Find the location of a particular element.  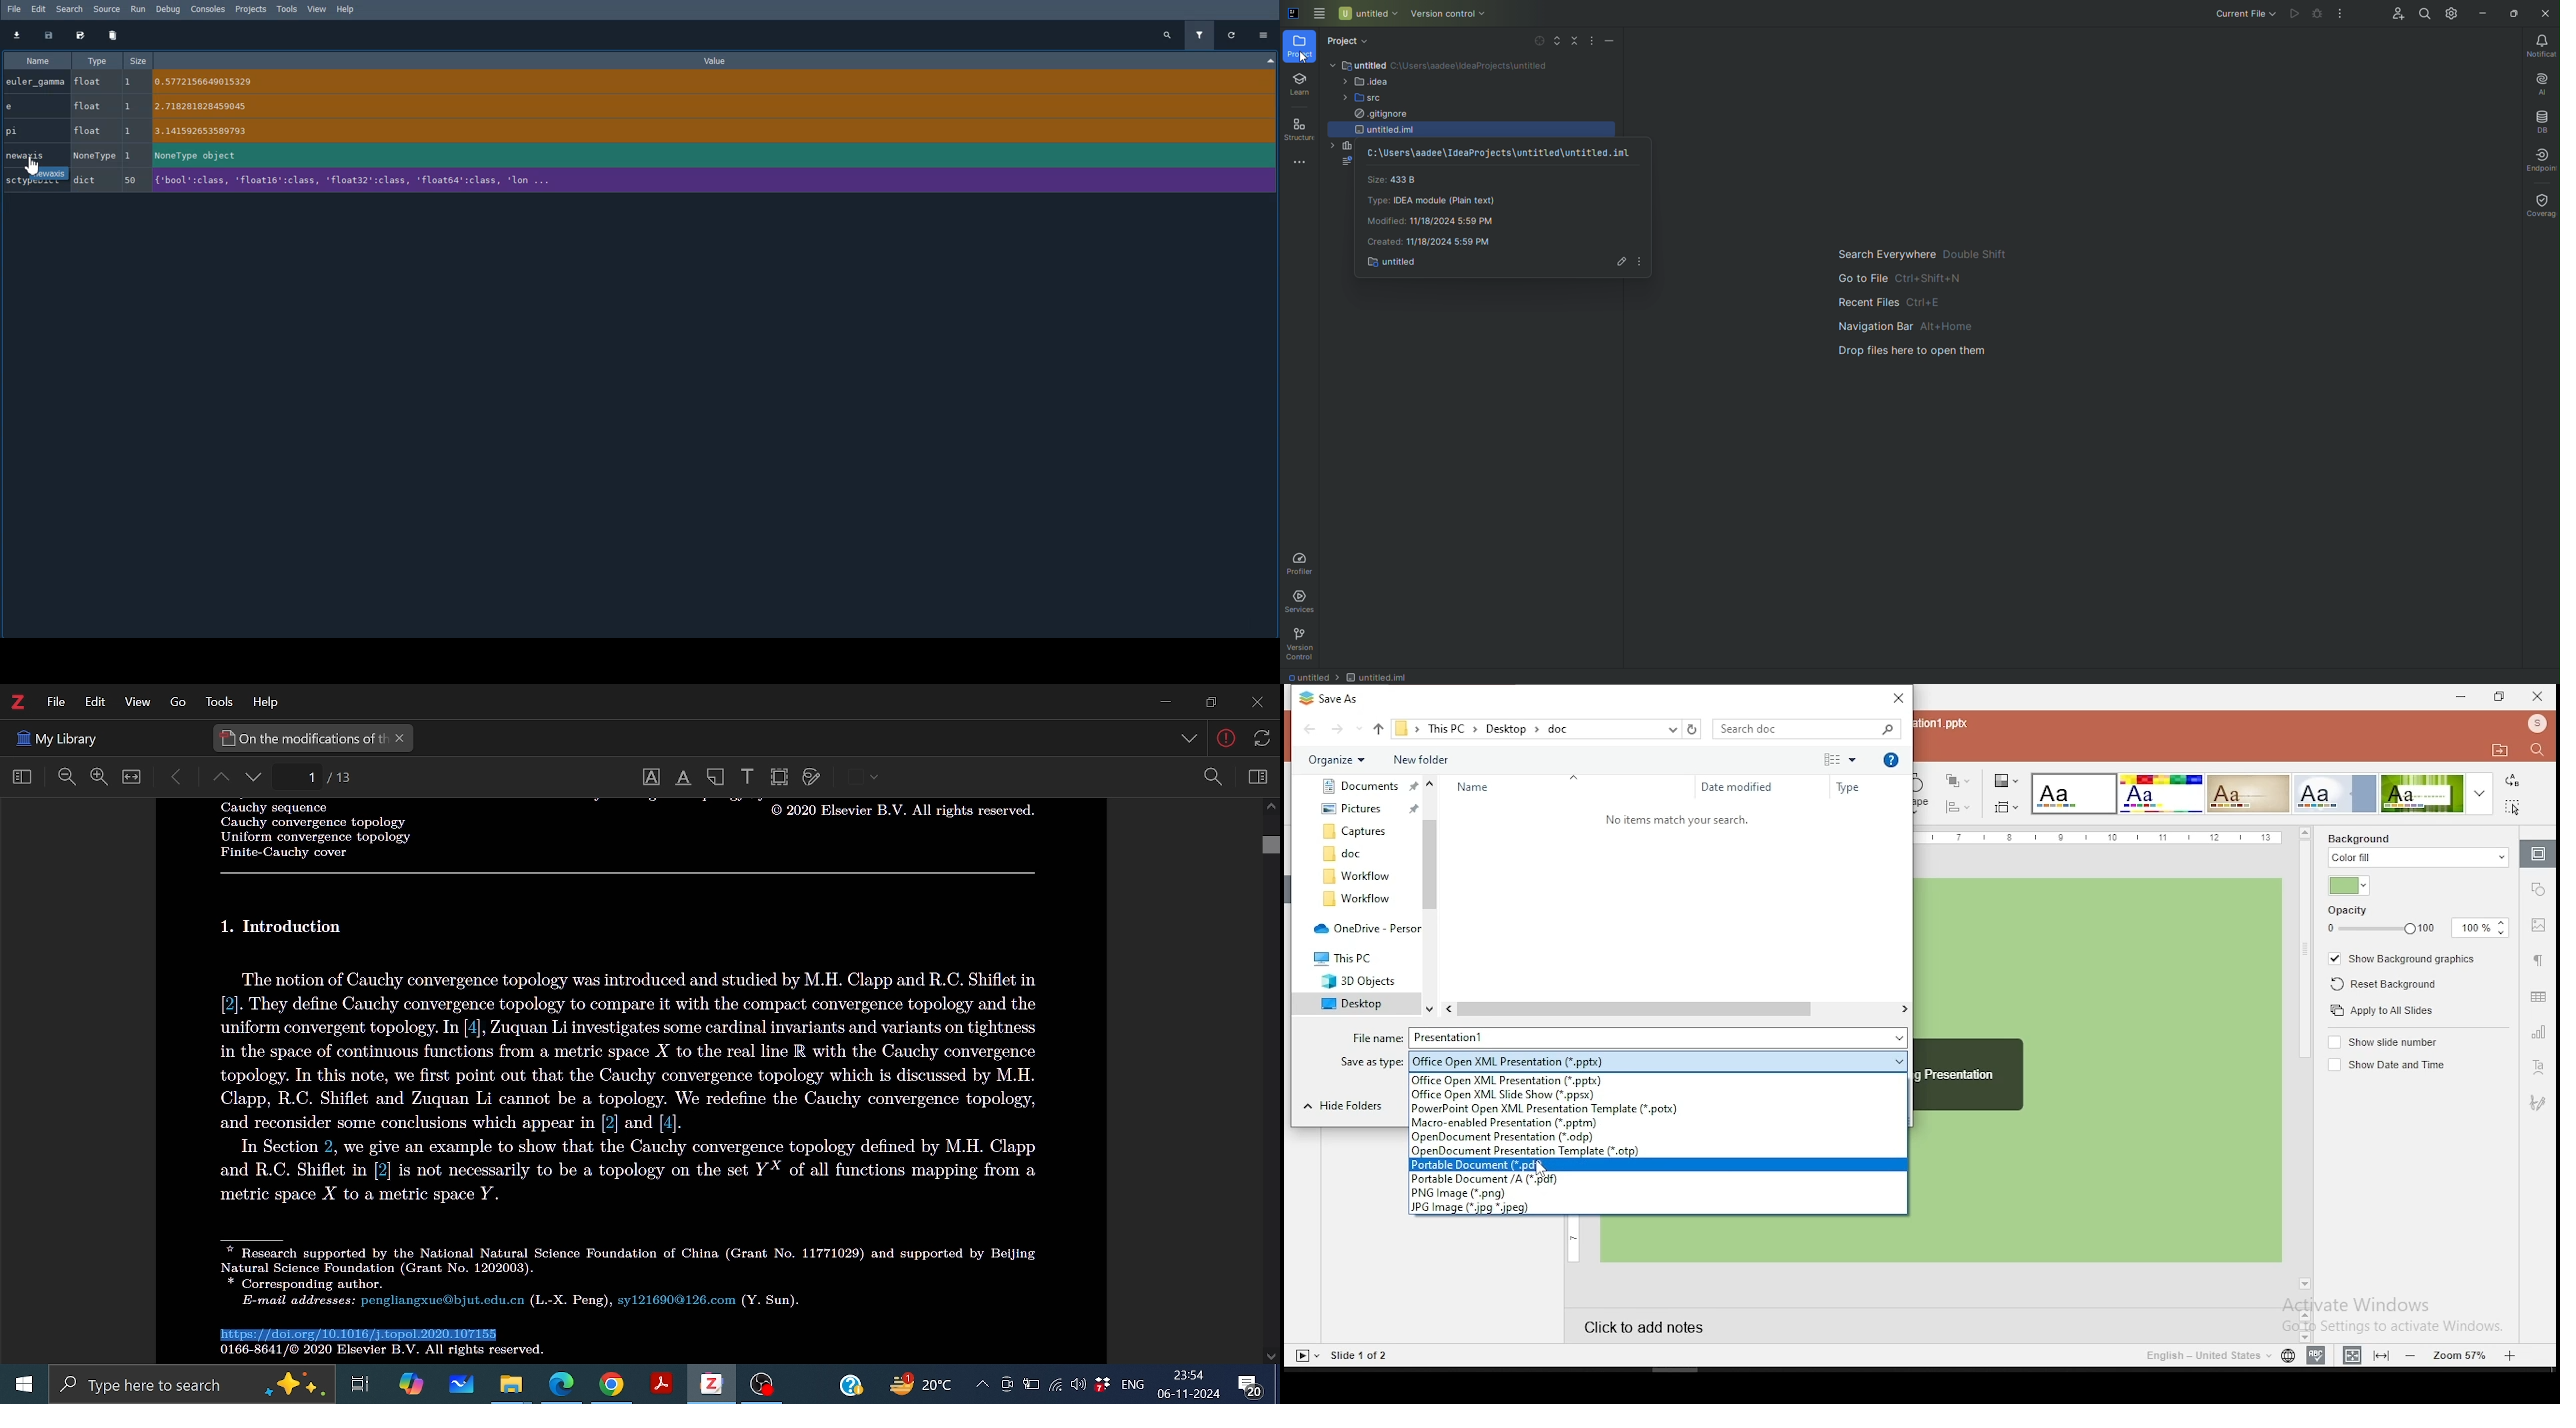

Speaker/Headphone is located at coordinates (1079, 1384).